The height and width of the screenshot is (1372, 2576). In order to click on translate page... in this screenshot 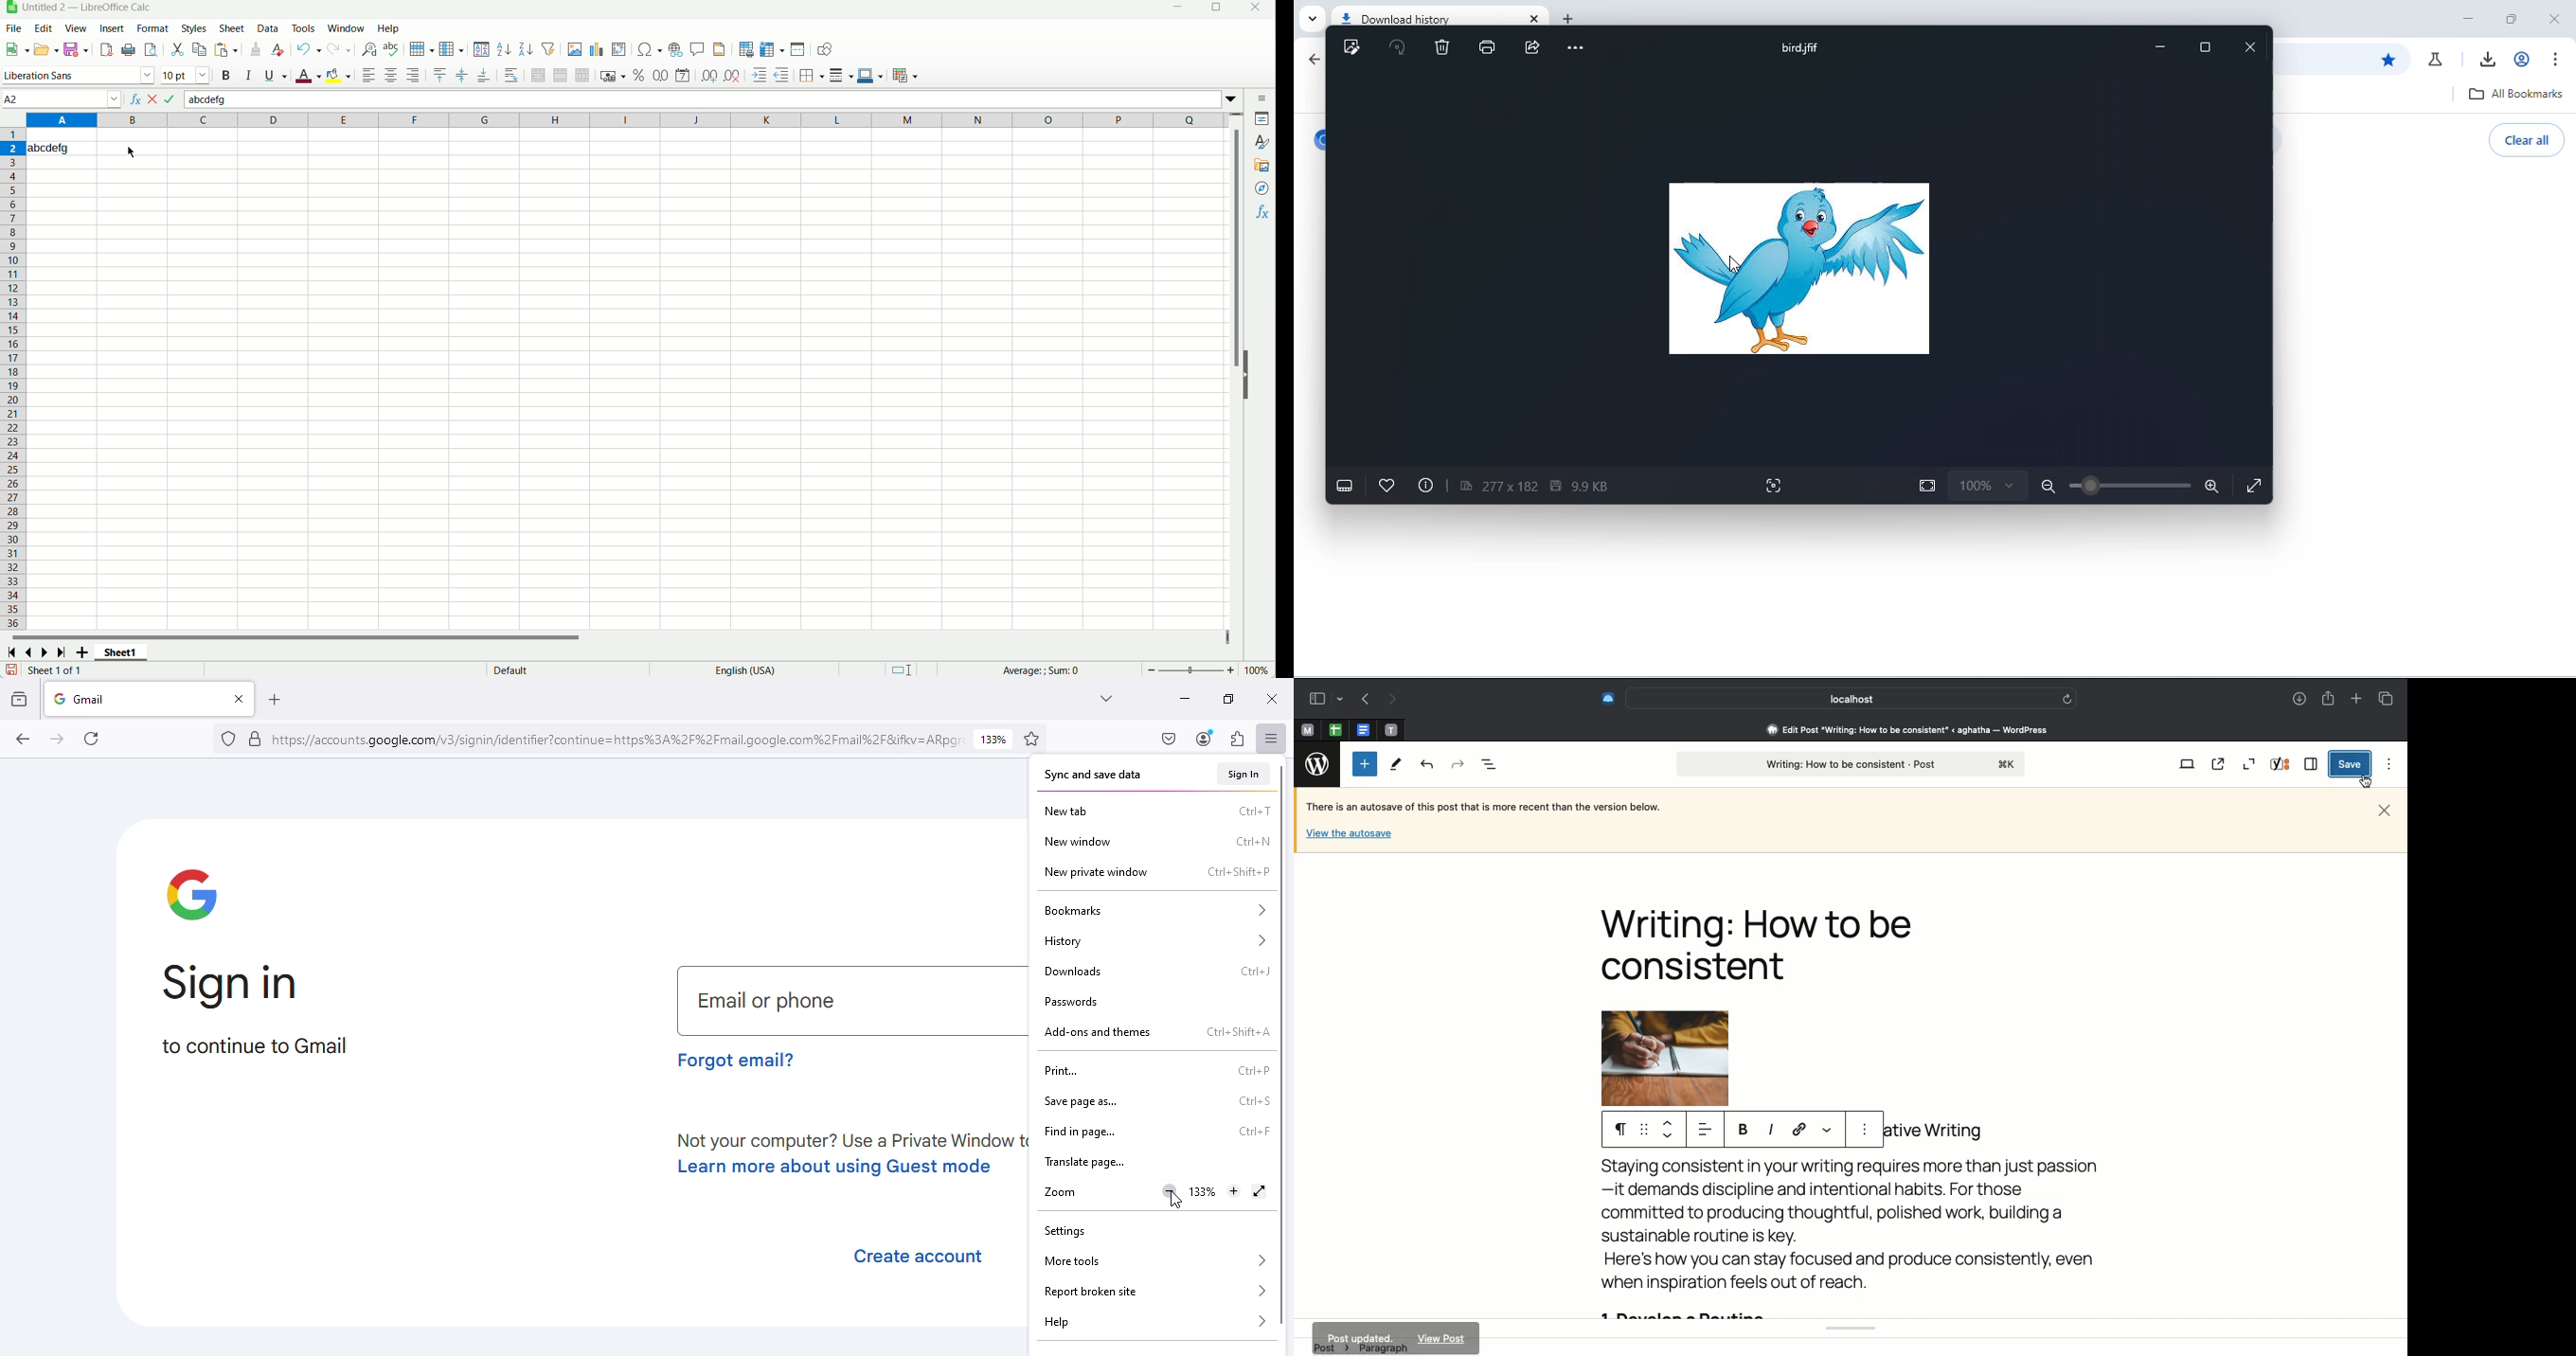, I will do `click(1084, 1162)`.